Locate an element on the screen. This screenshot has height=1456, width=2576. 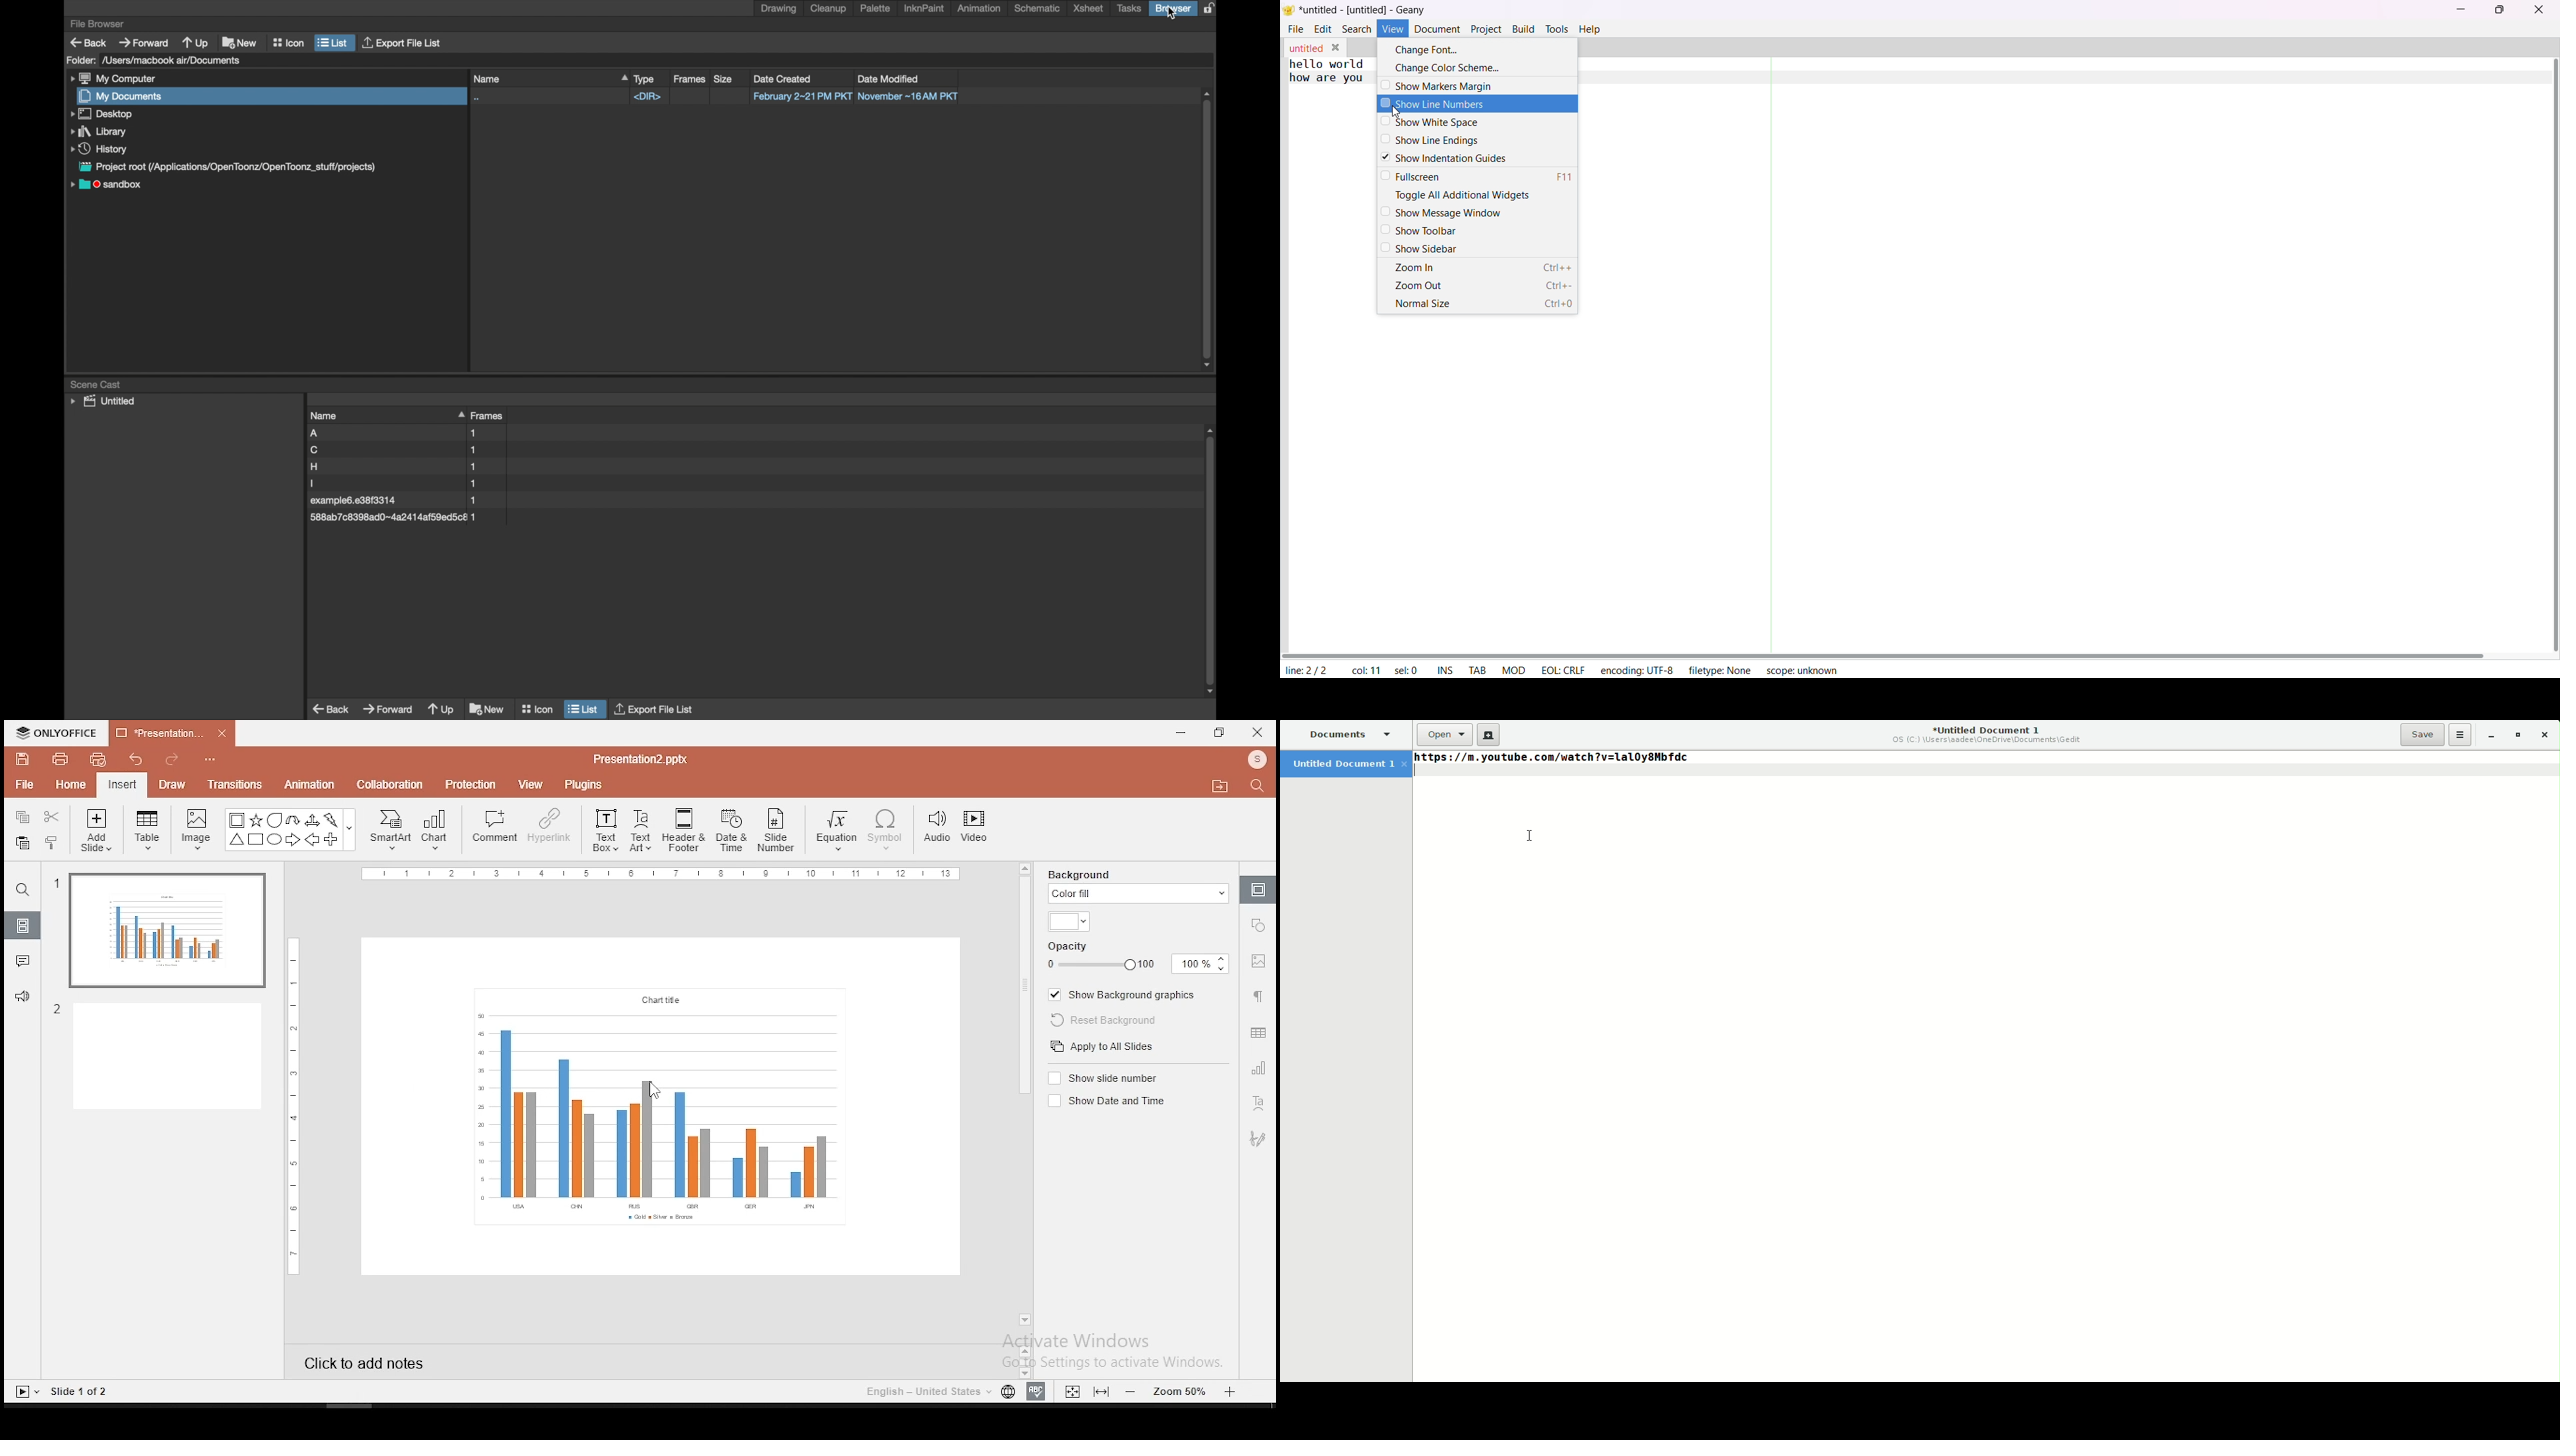
Zoom is located at coordinates (1182, 1392).